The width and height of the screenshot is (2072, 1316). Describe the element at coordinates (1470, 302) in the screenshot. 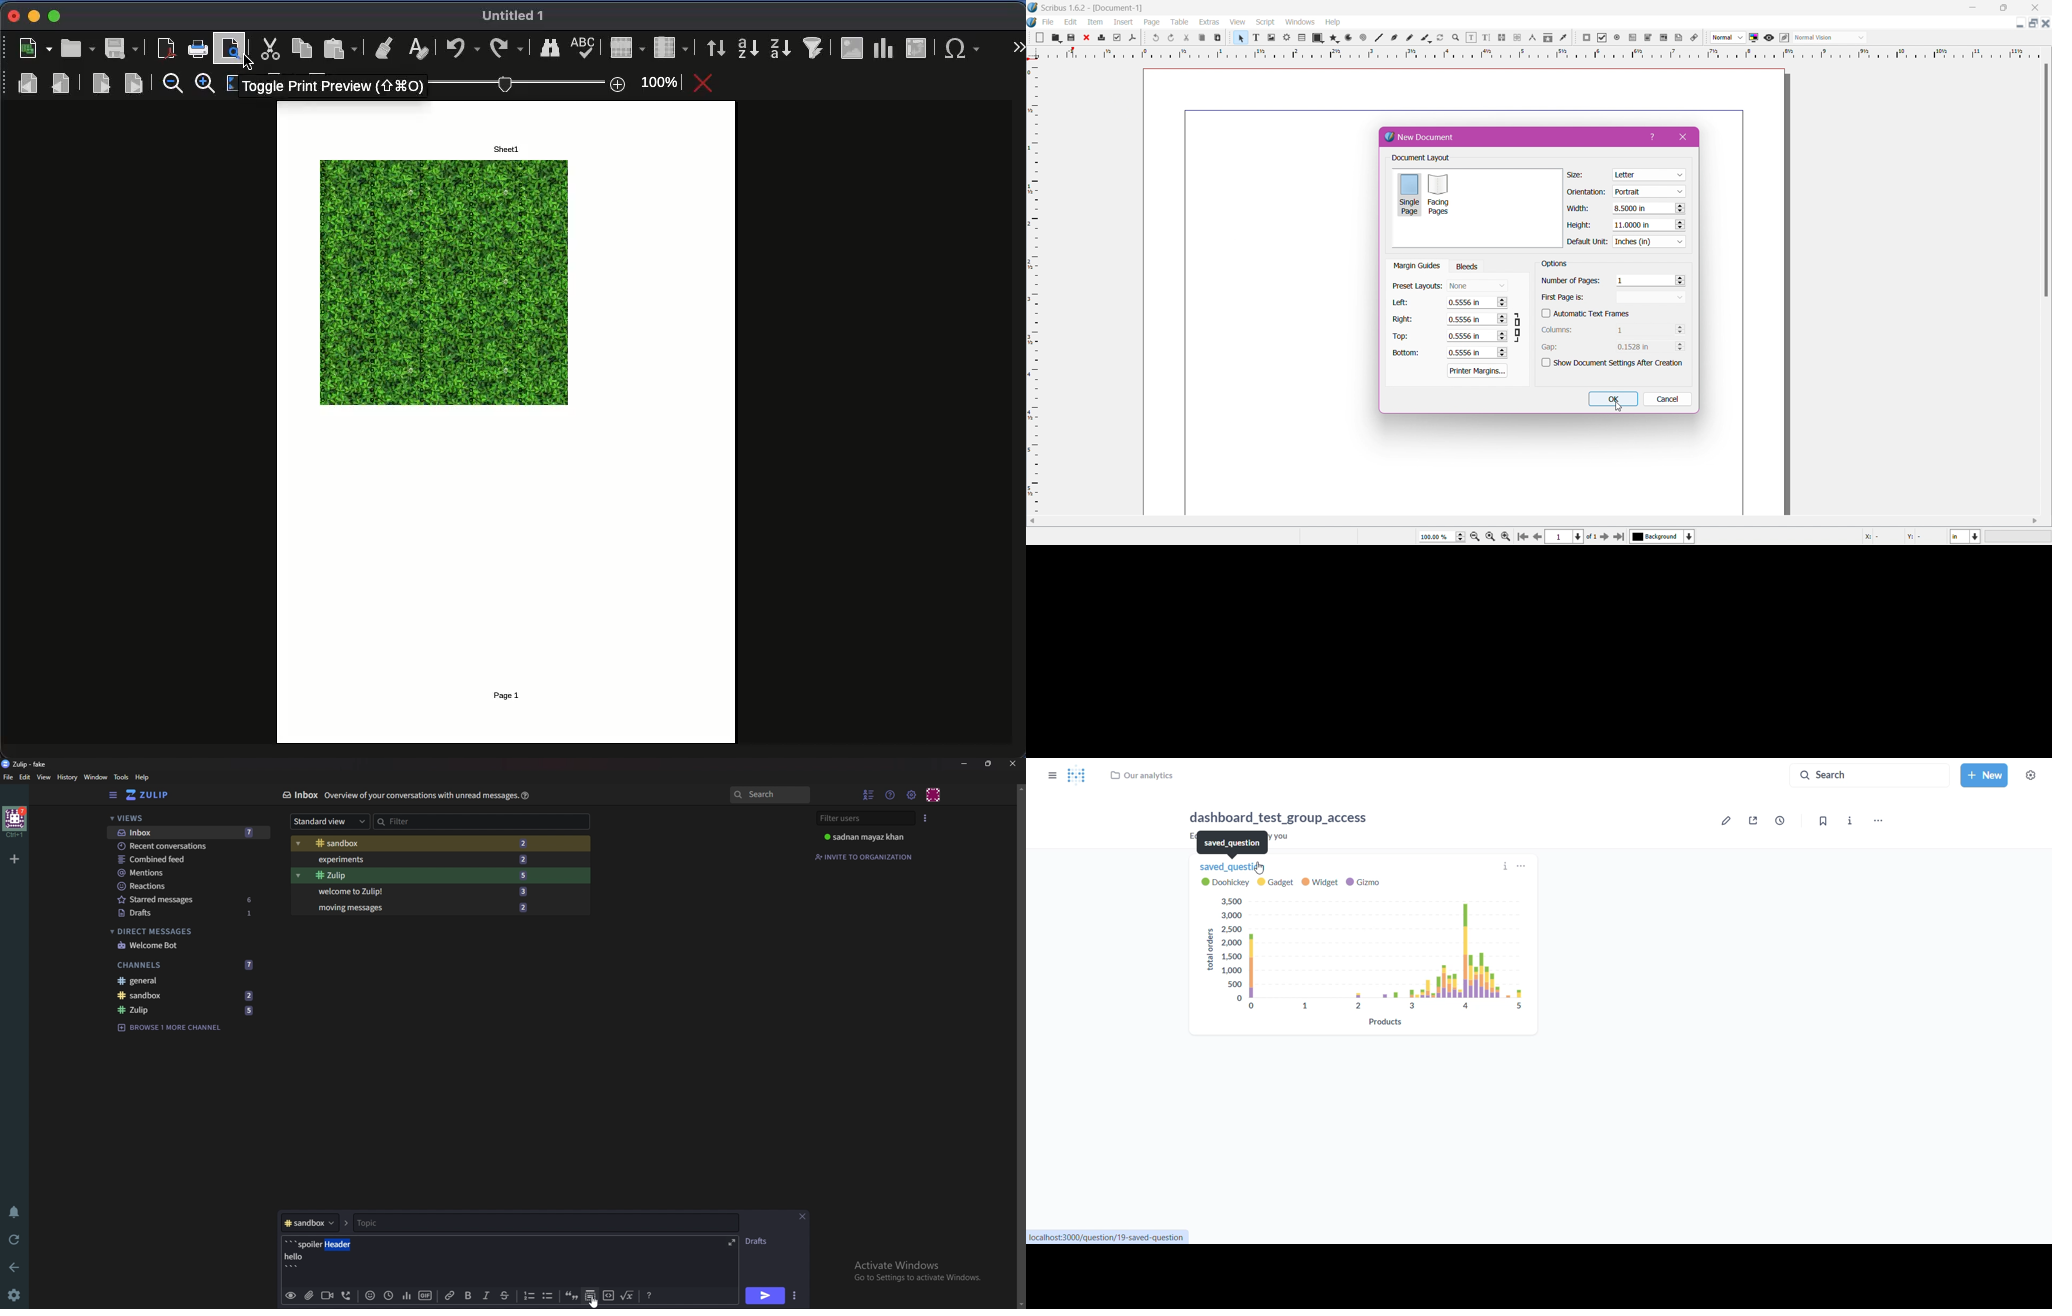

I see `0.5556 in` at that location.